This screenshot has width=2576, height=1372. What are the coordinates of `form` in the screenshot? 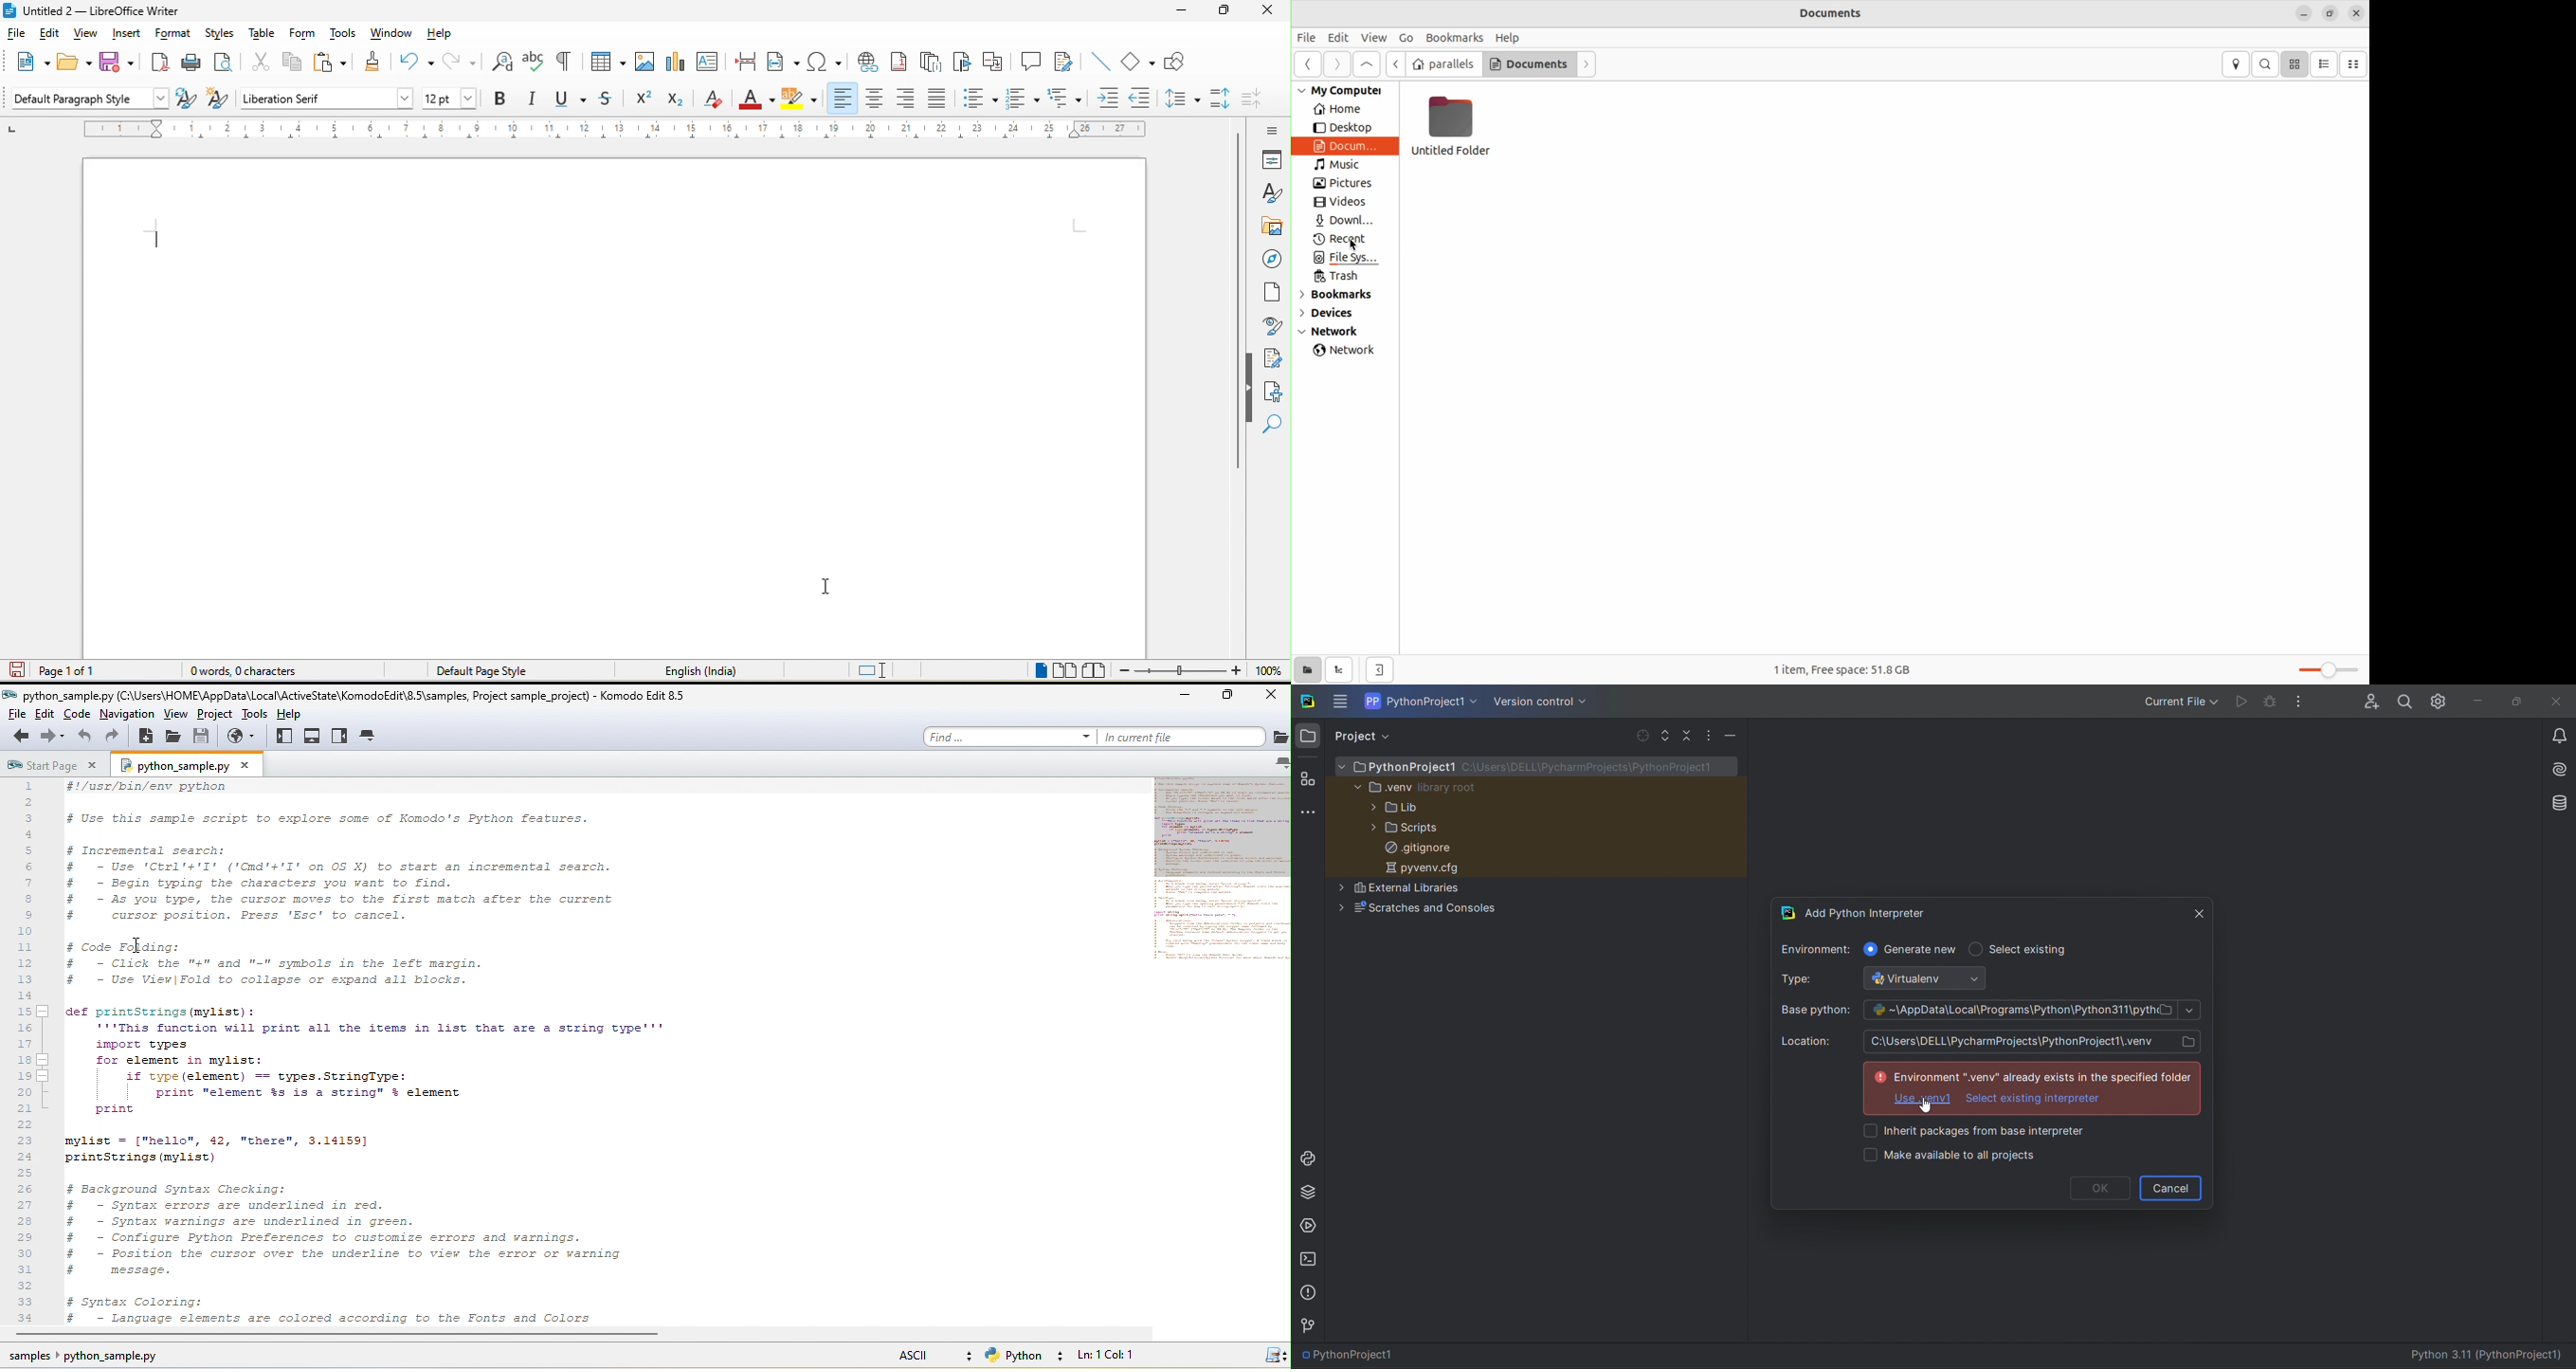 It's located at (305, 36).